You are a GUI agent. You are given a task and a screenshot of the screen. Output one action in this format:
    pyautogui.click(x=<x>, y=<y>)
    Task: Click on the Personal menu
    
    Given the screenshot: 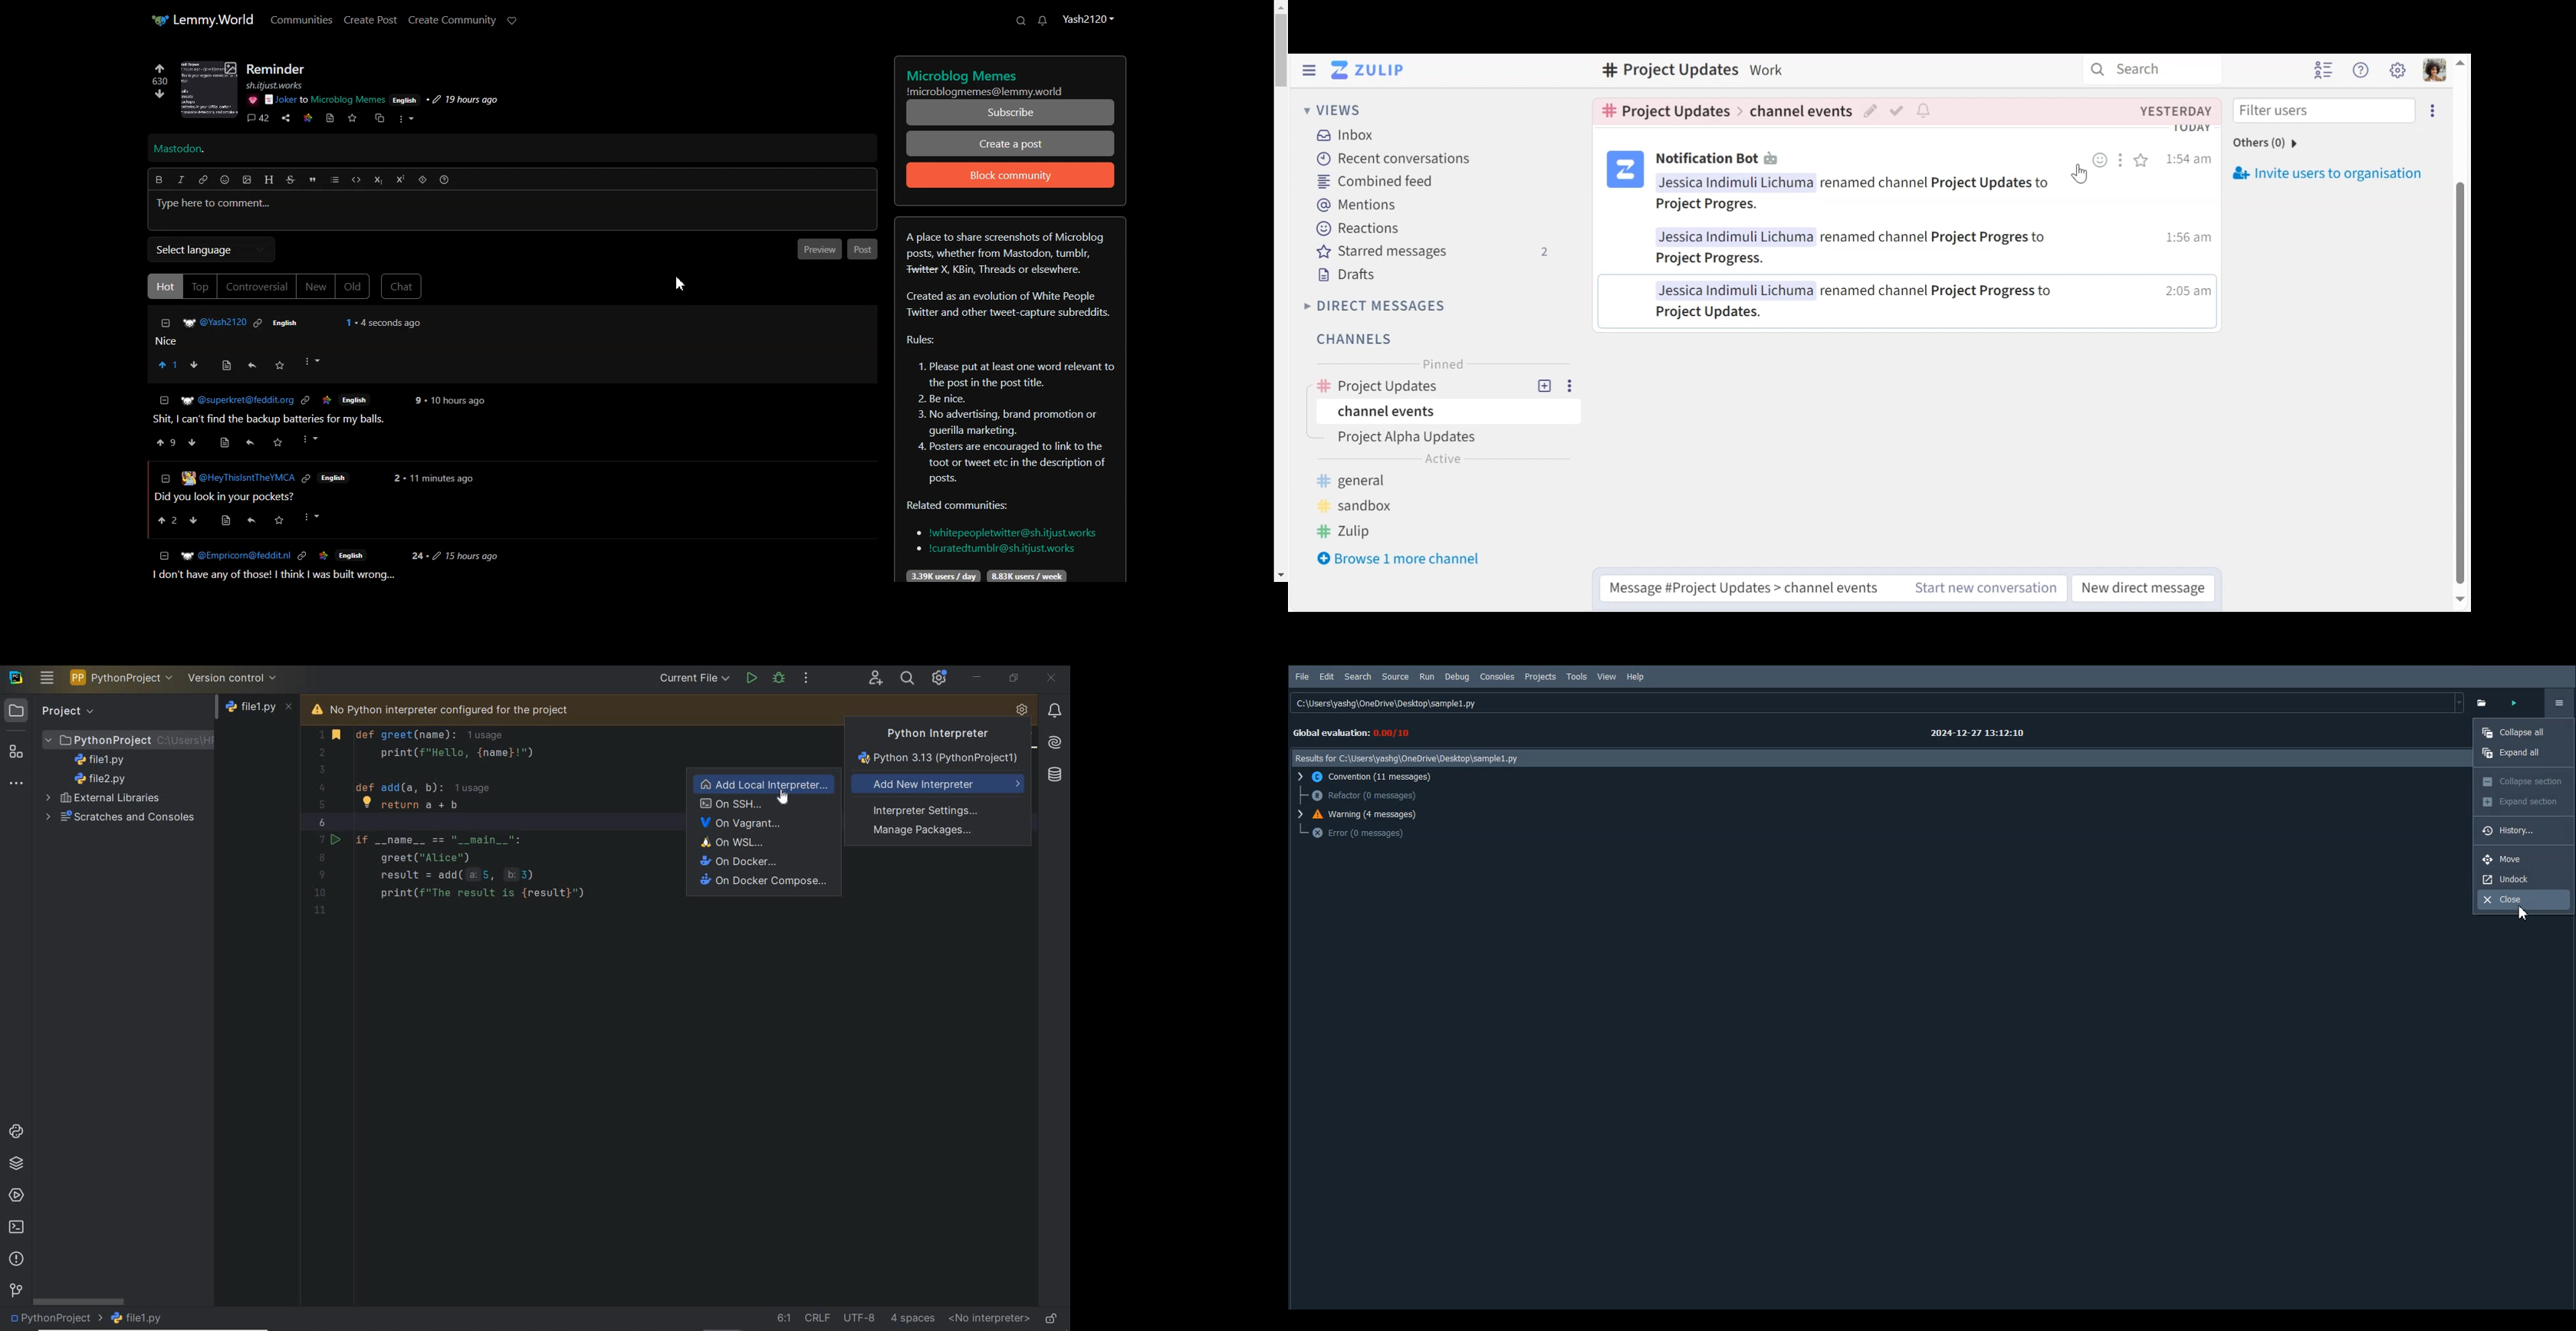 What is the action you would take?
    pyautogui.click(x=2433, y=71)
    